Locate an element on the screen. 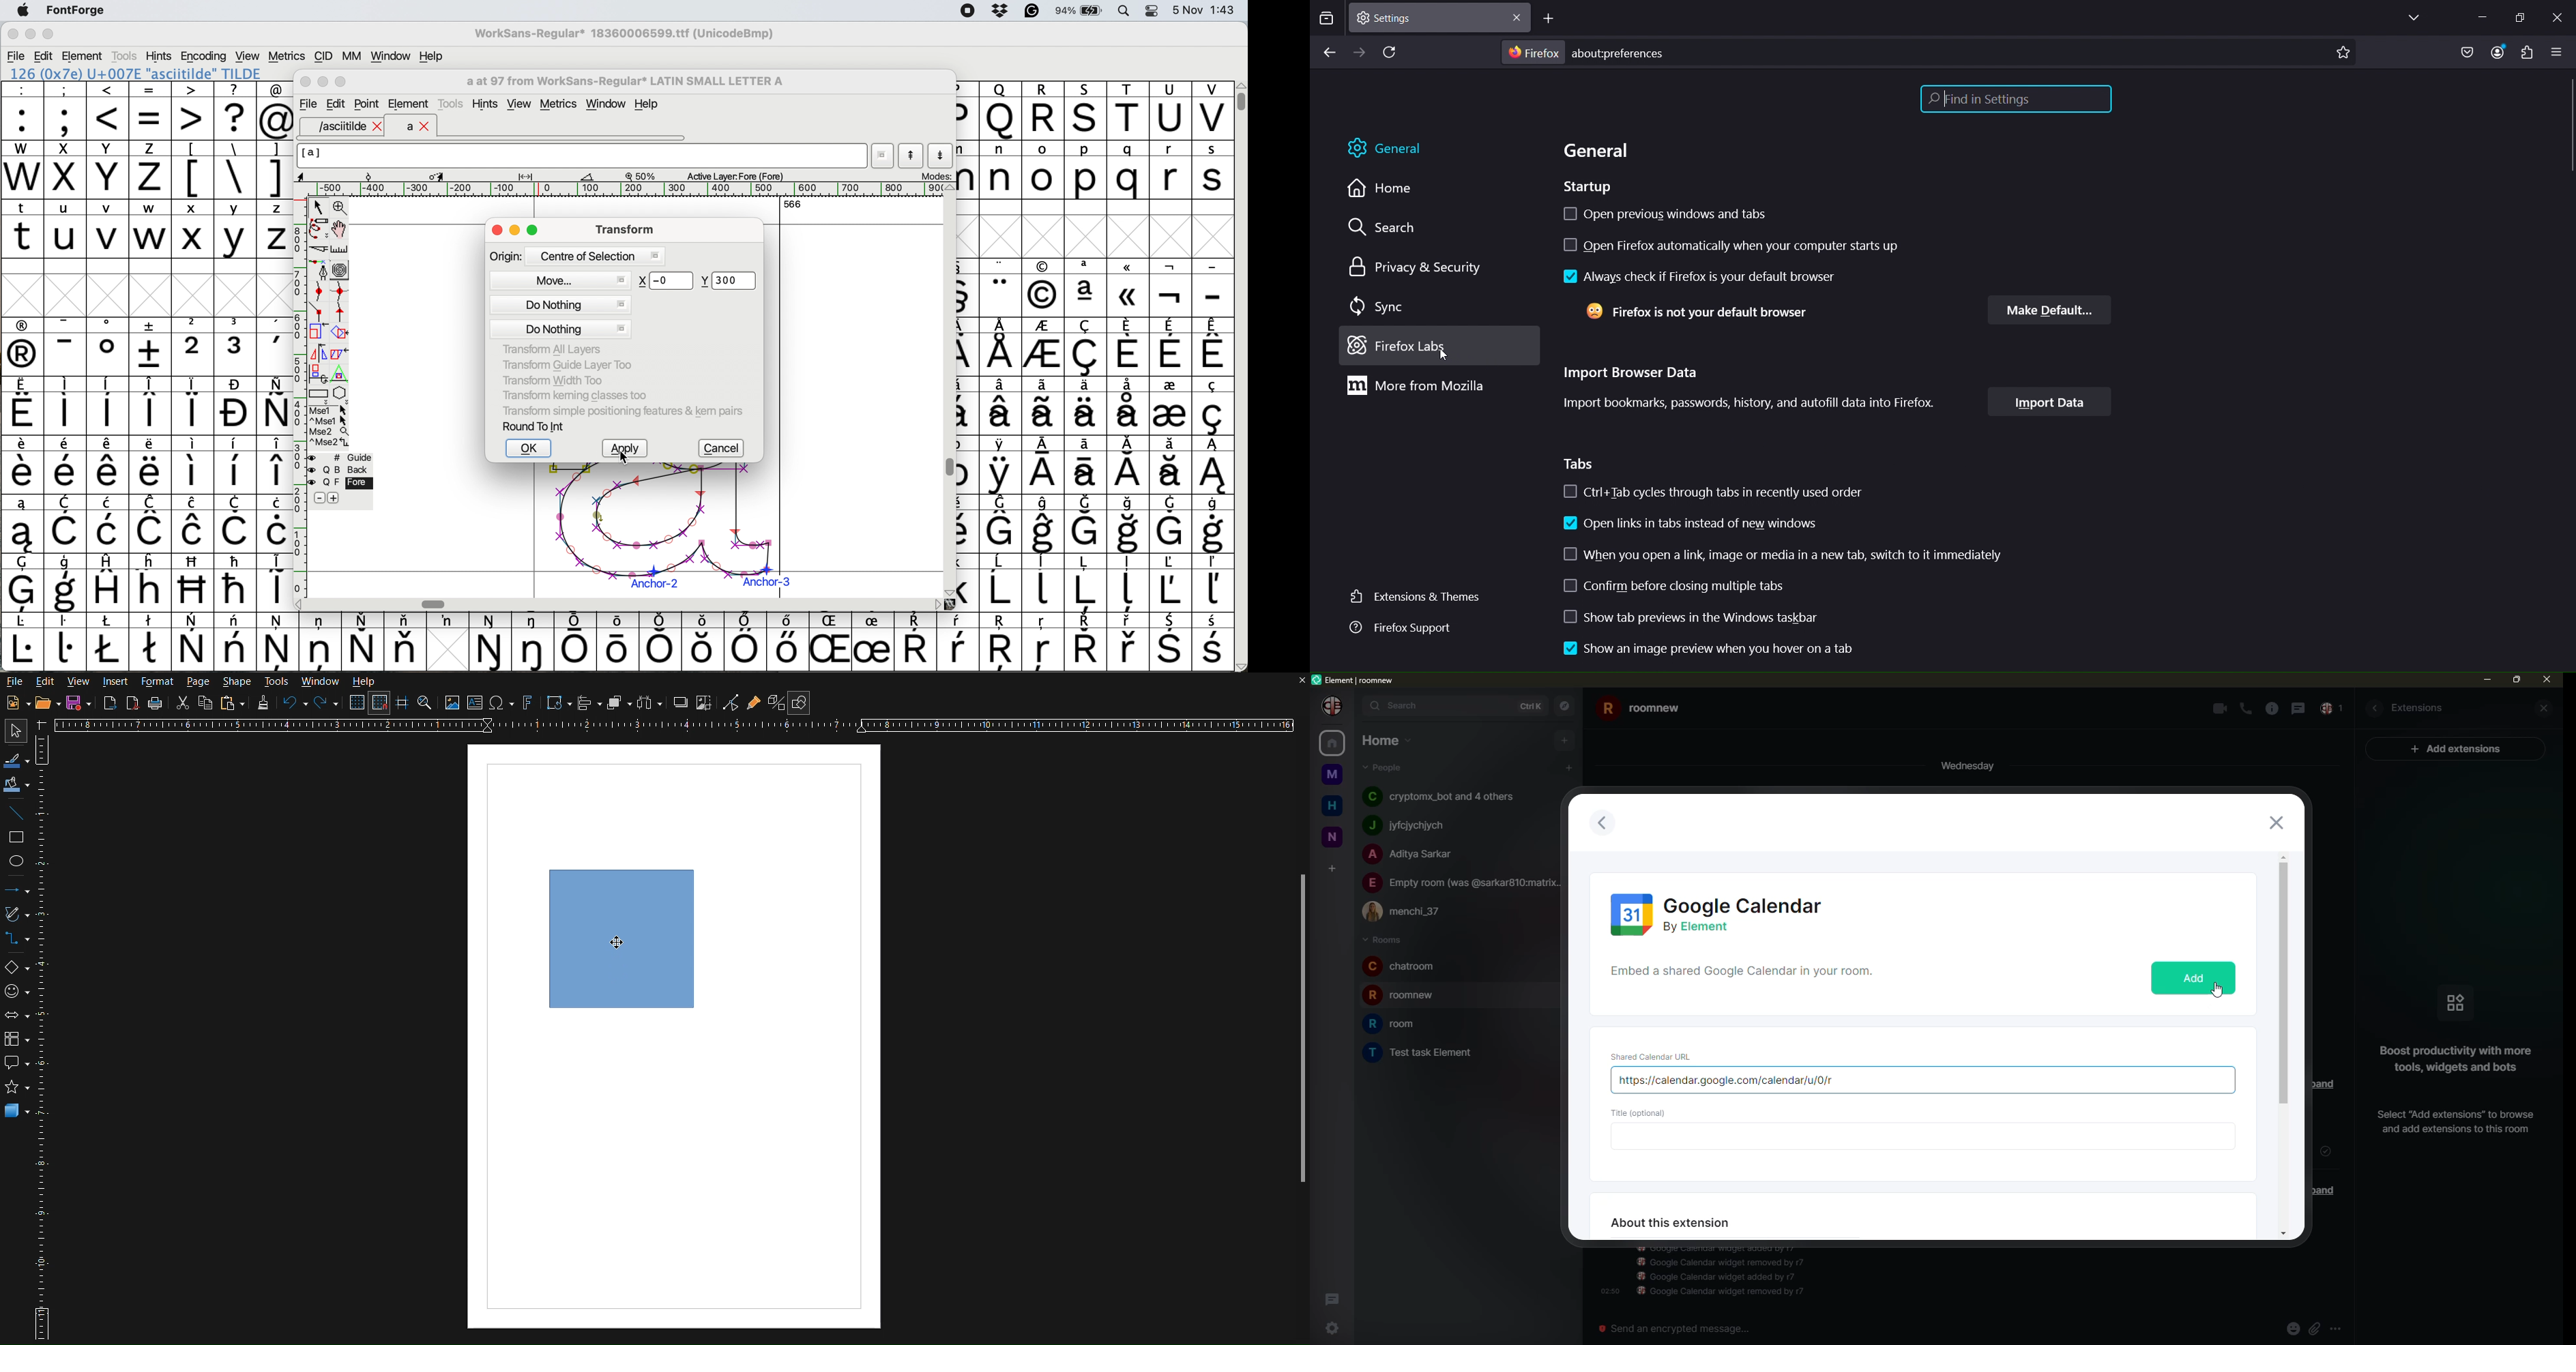 The image size is (2576, 1372). minimise is located at coordinates (29, 35).